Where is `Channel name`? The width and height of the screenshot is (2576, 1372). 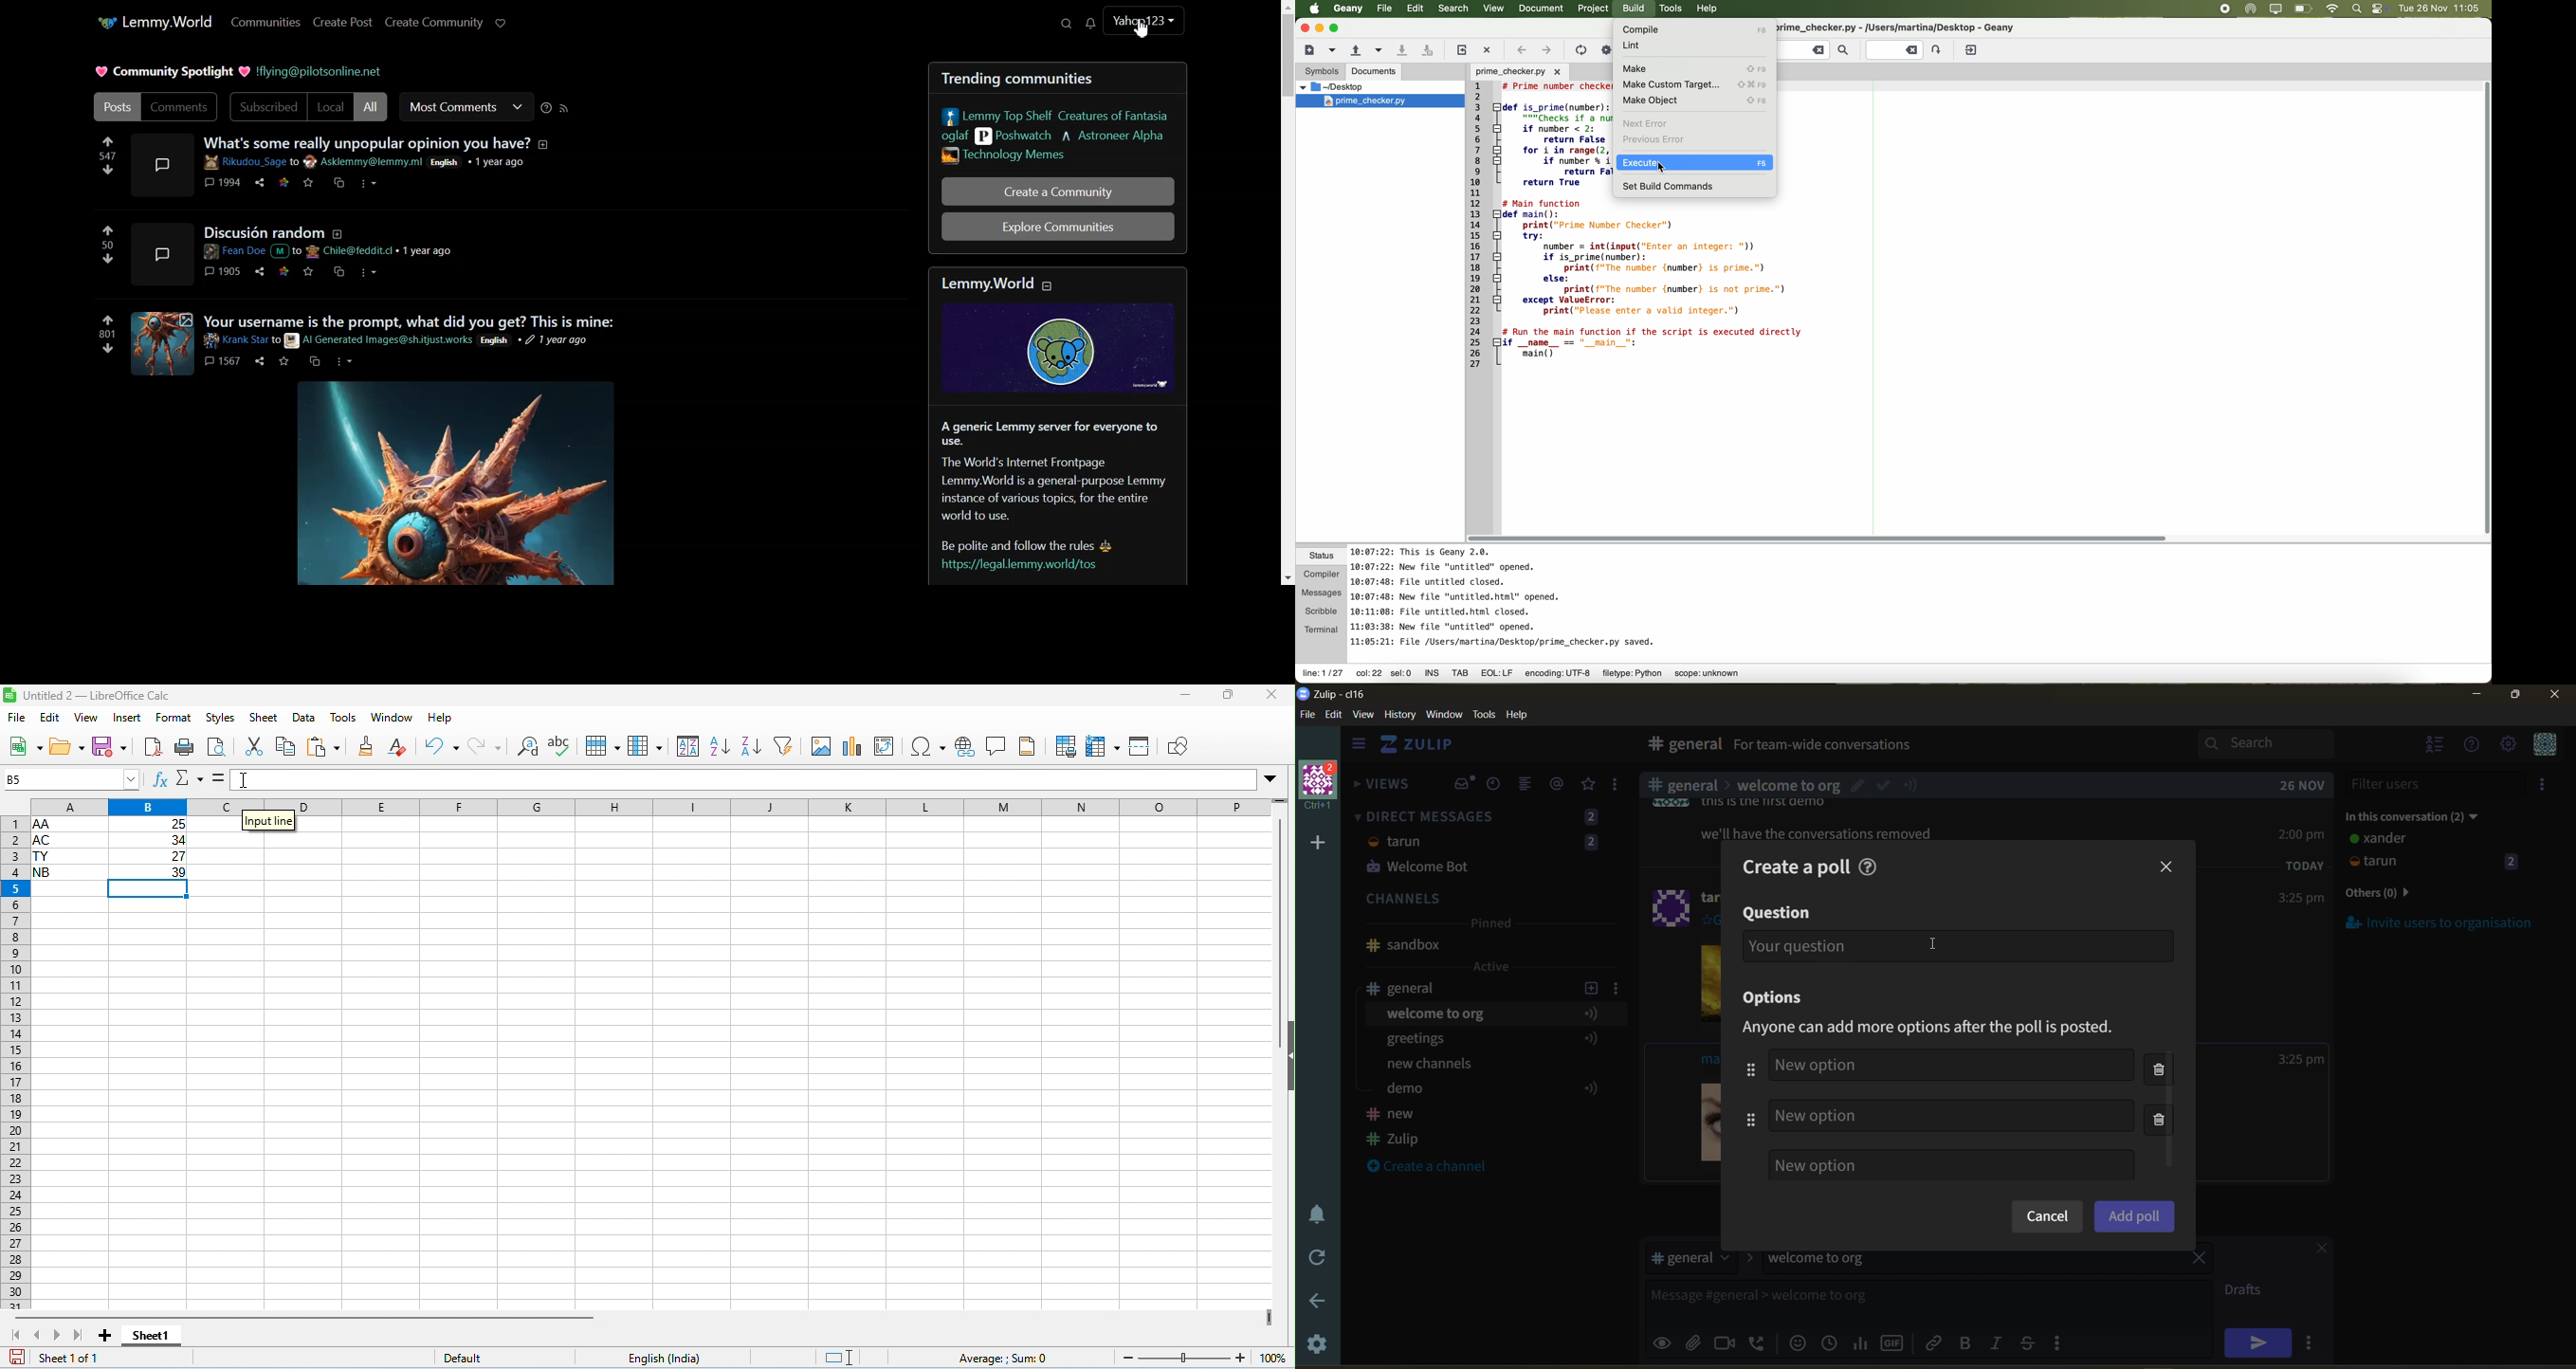
Channel name is located at coordinates (1403, 945).